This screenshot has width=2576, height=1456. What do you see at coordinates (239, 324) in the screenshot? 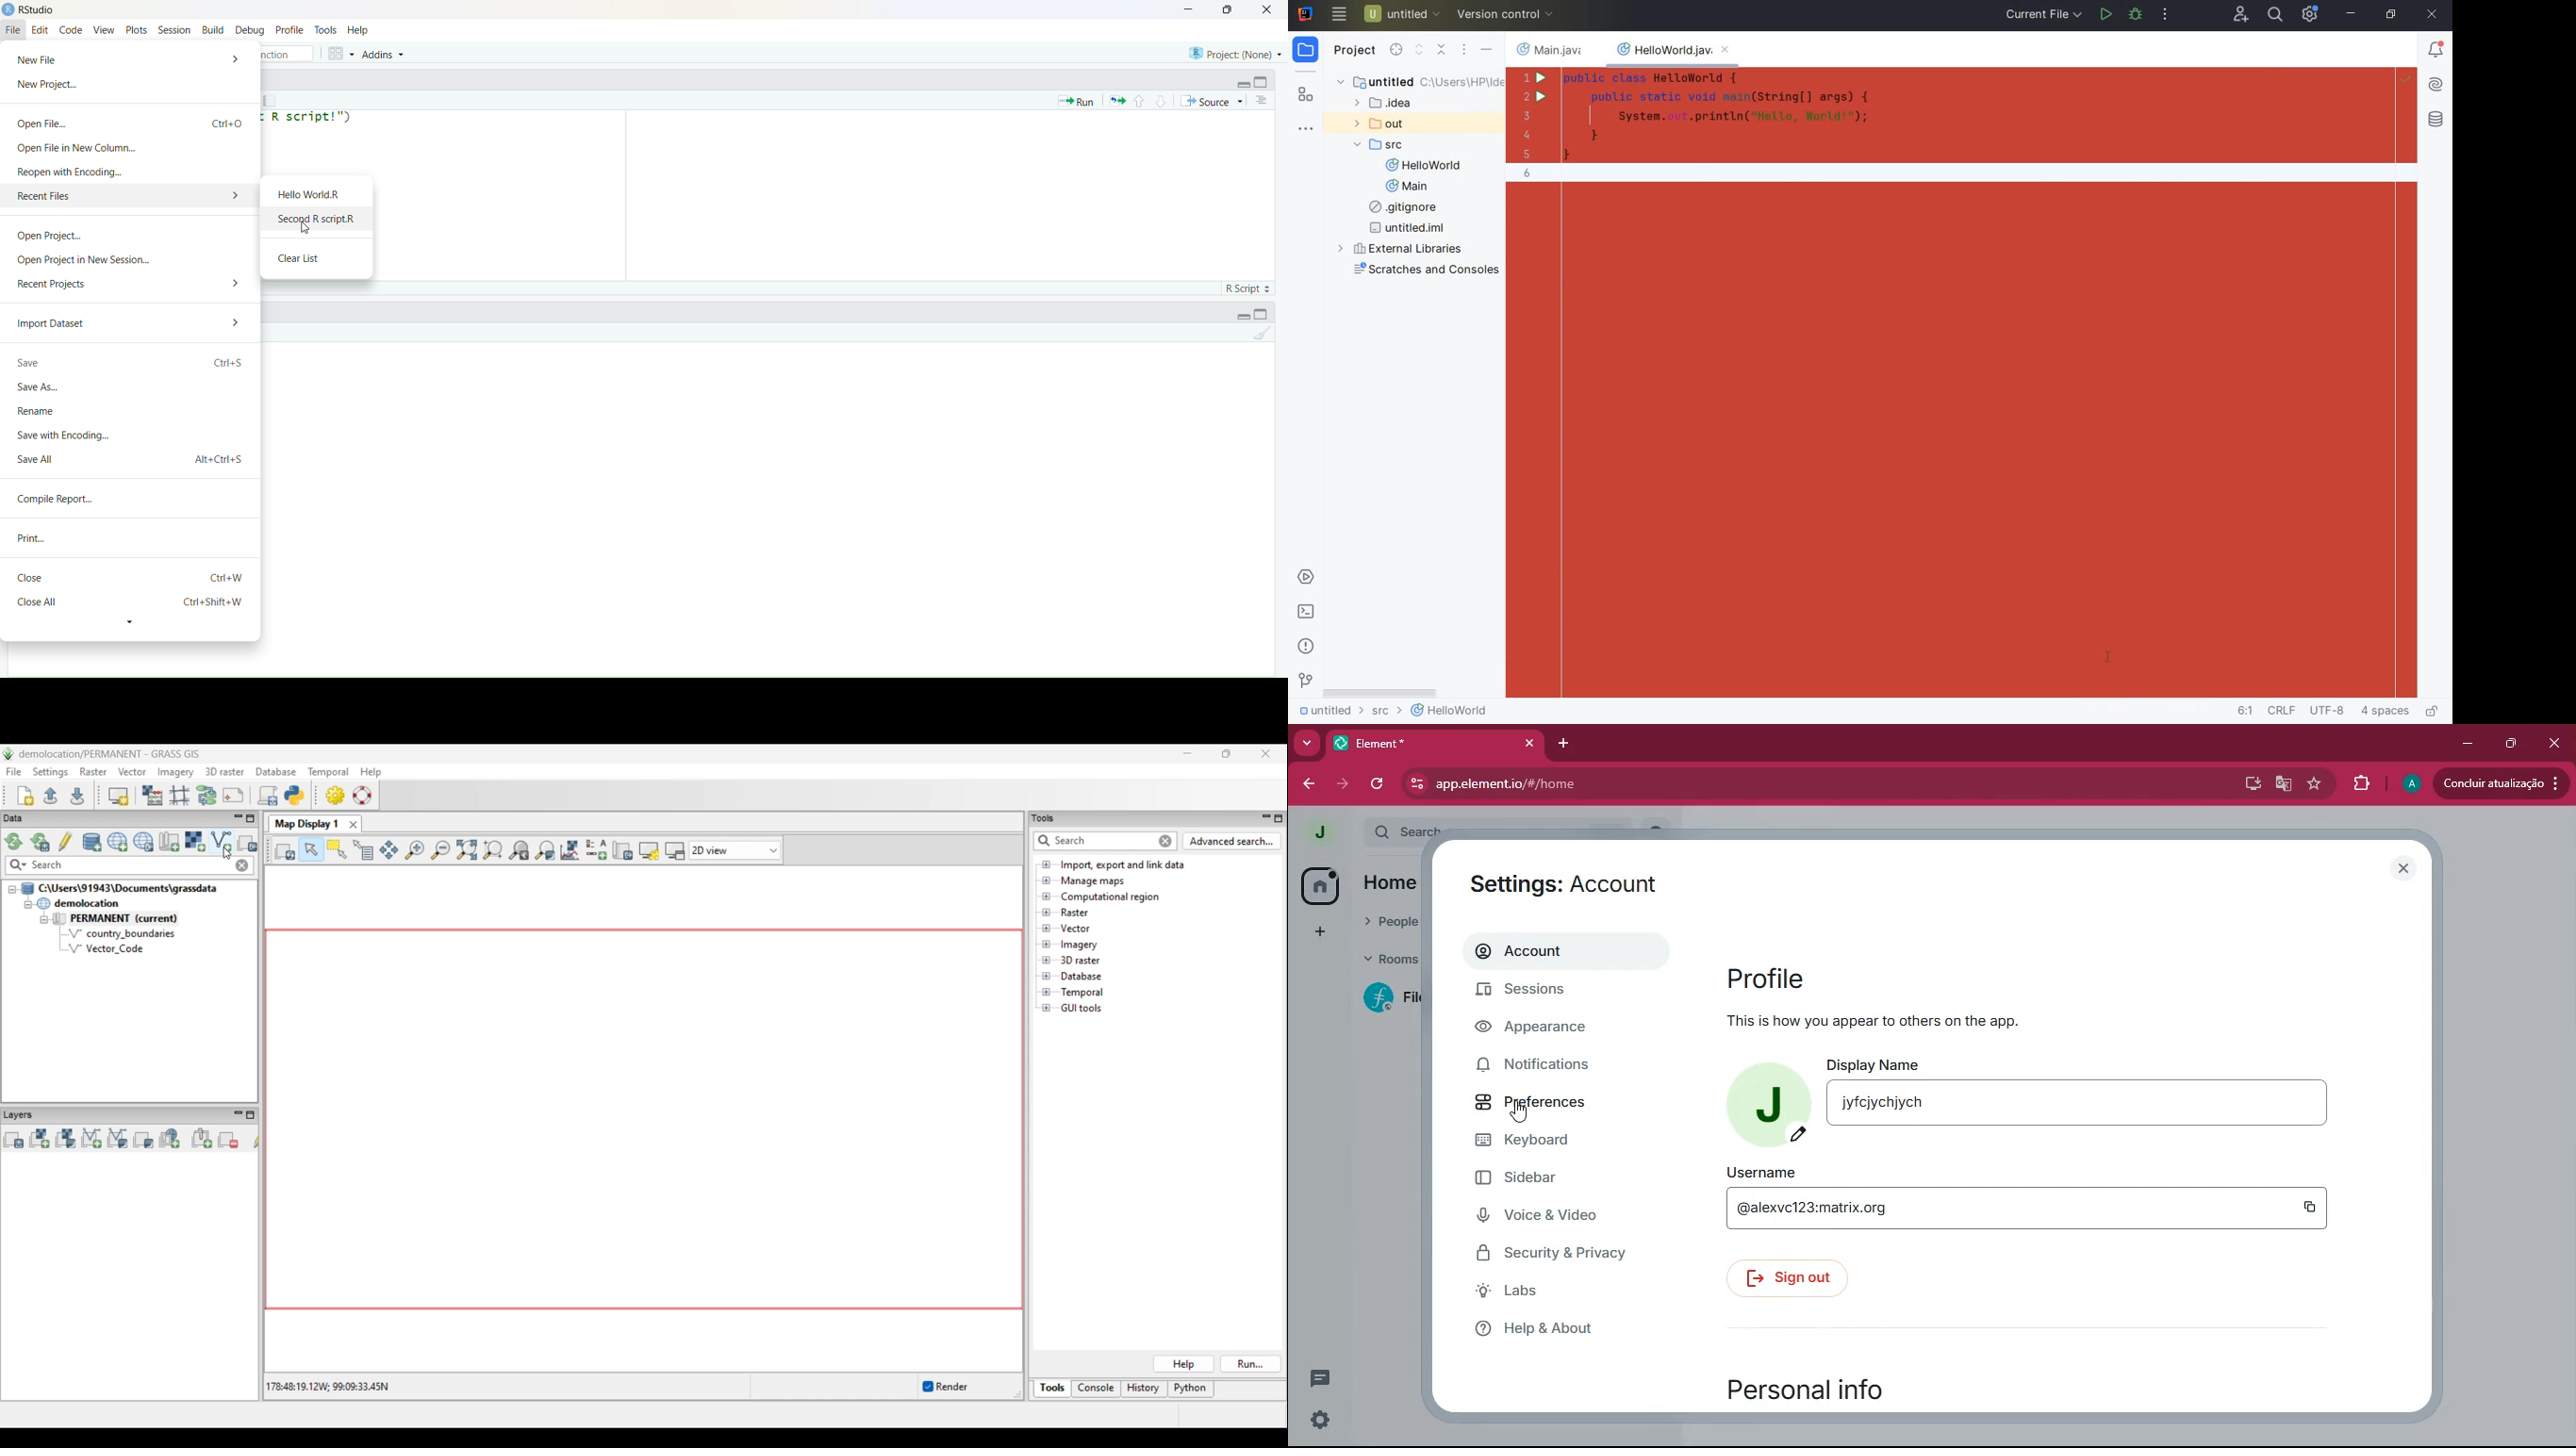
I see `More` at bounding box center [239, 324].